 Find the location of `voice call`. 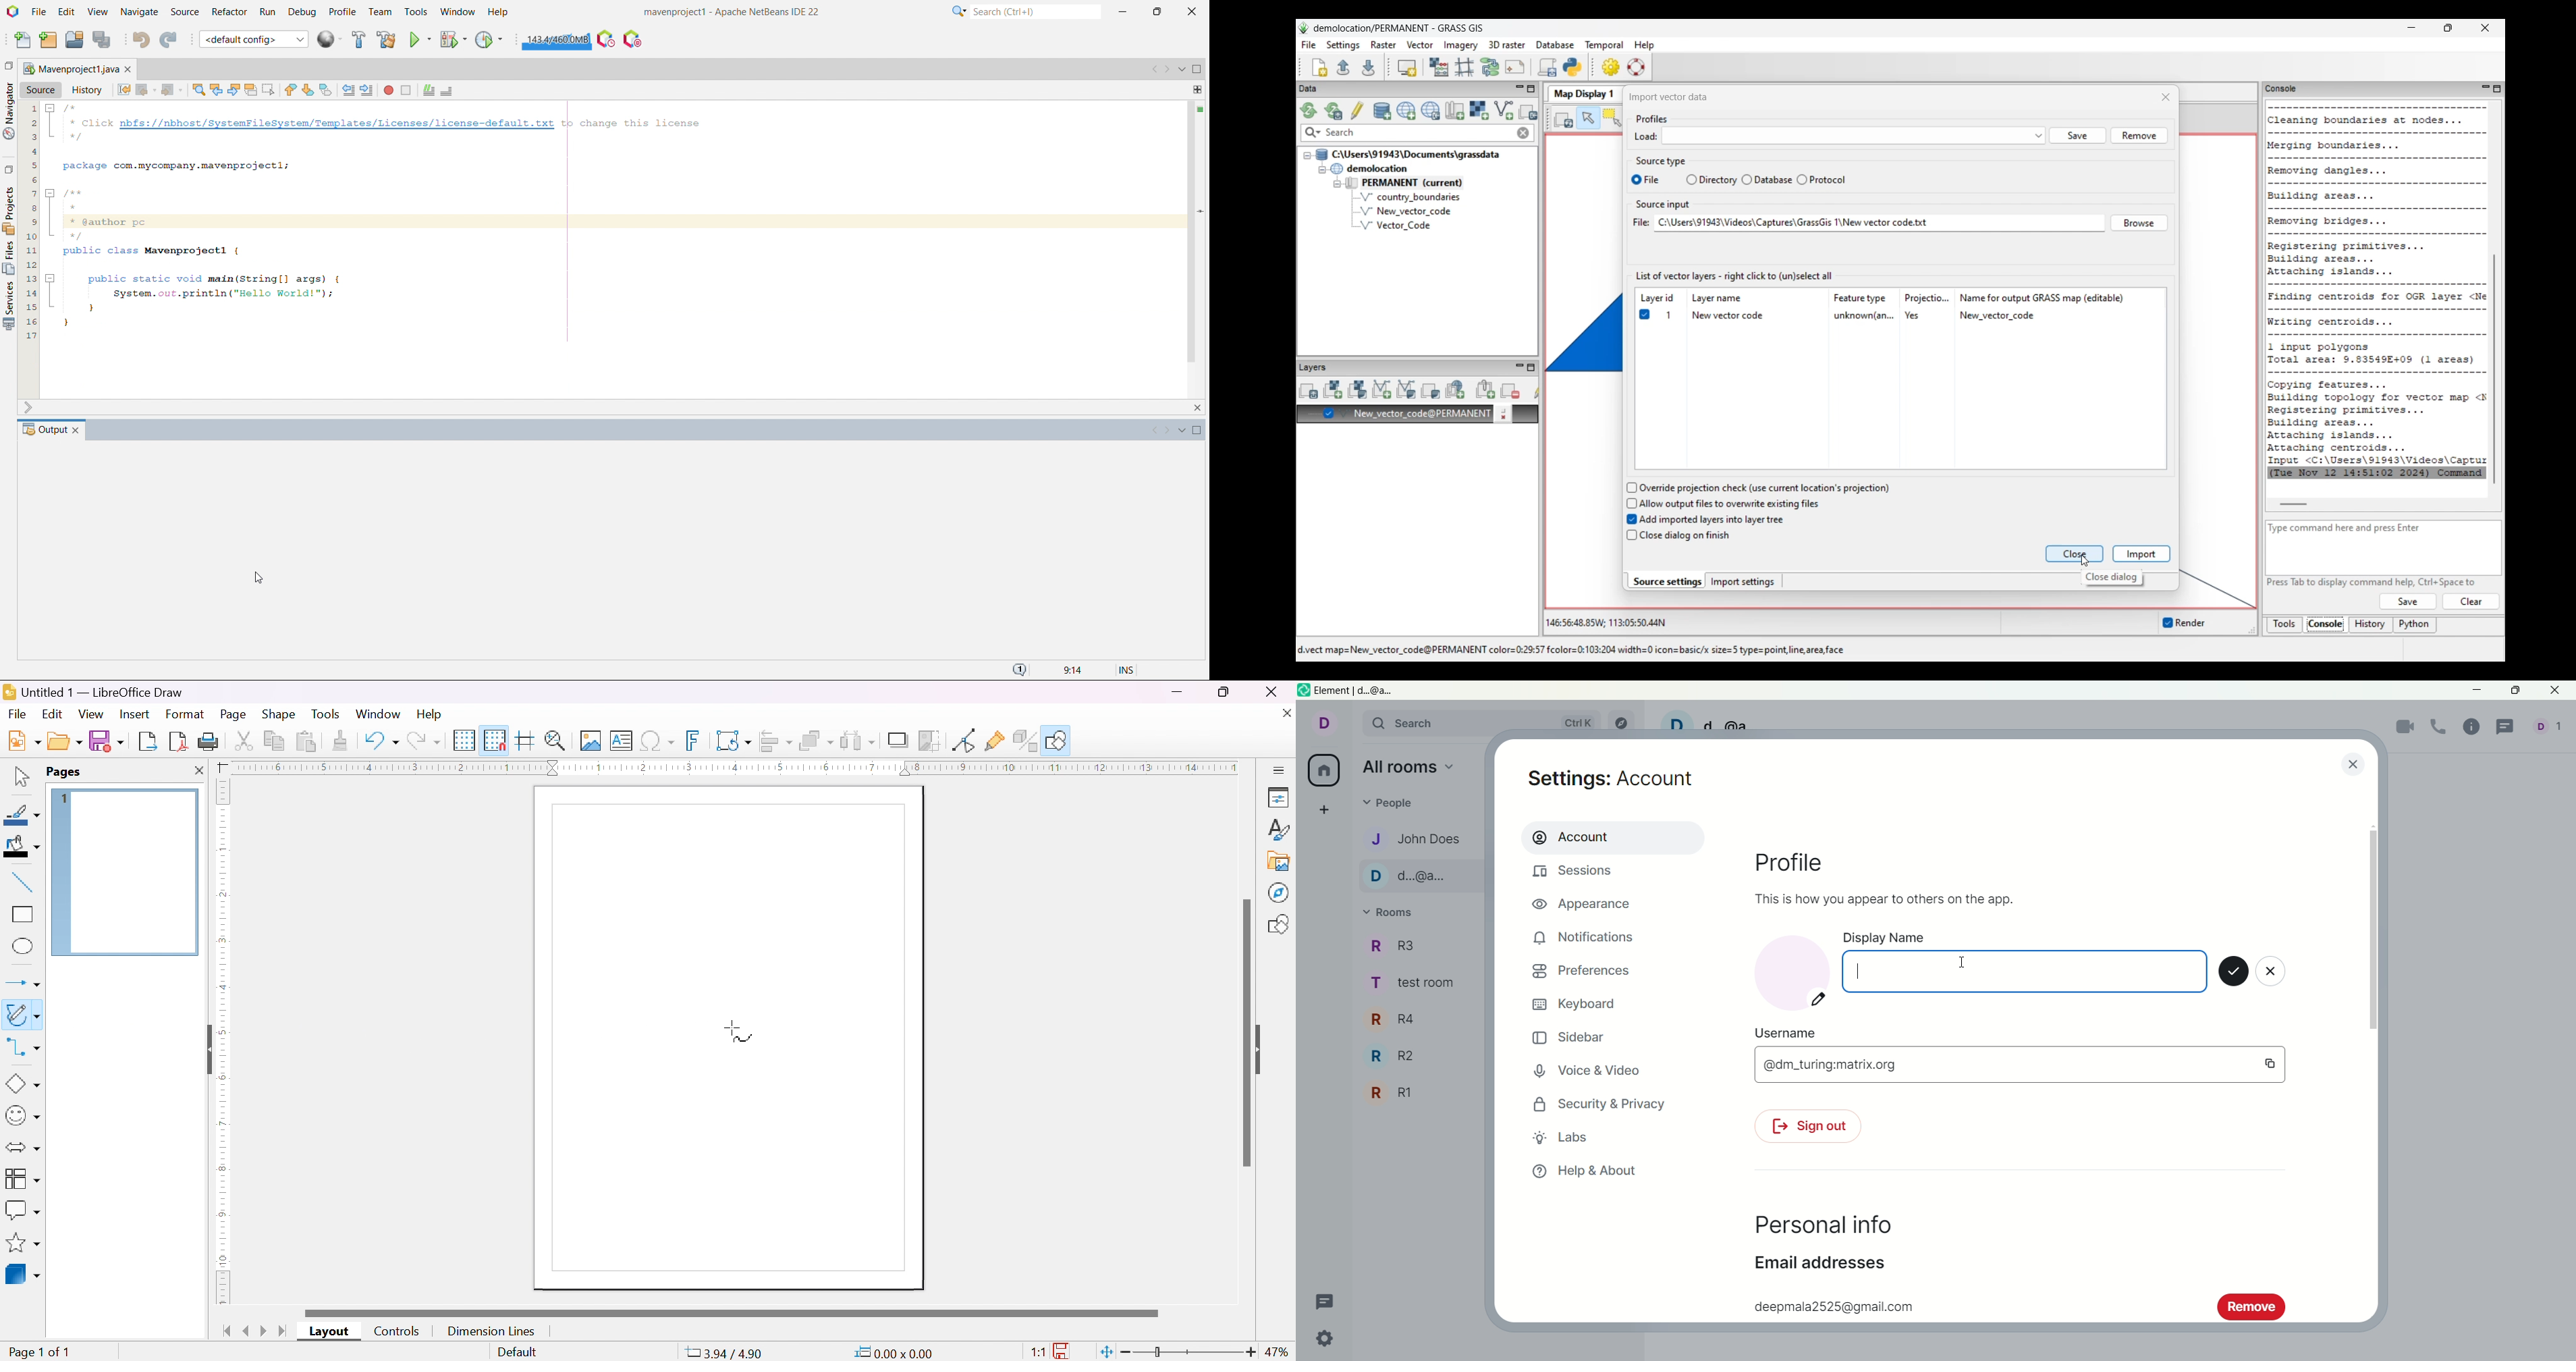

voice call is located at coordinates (2442, 727).